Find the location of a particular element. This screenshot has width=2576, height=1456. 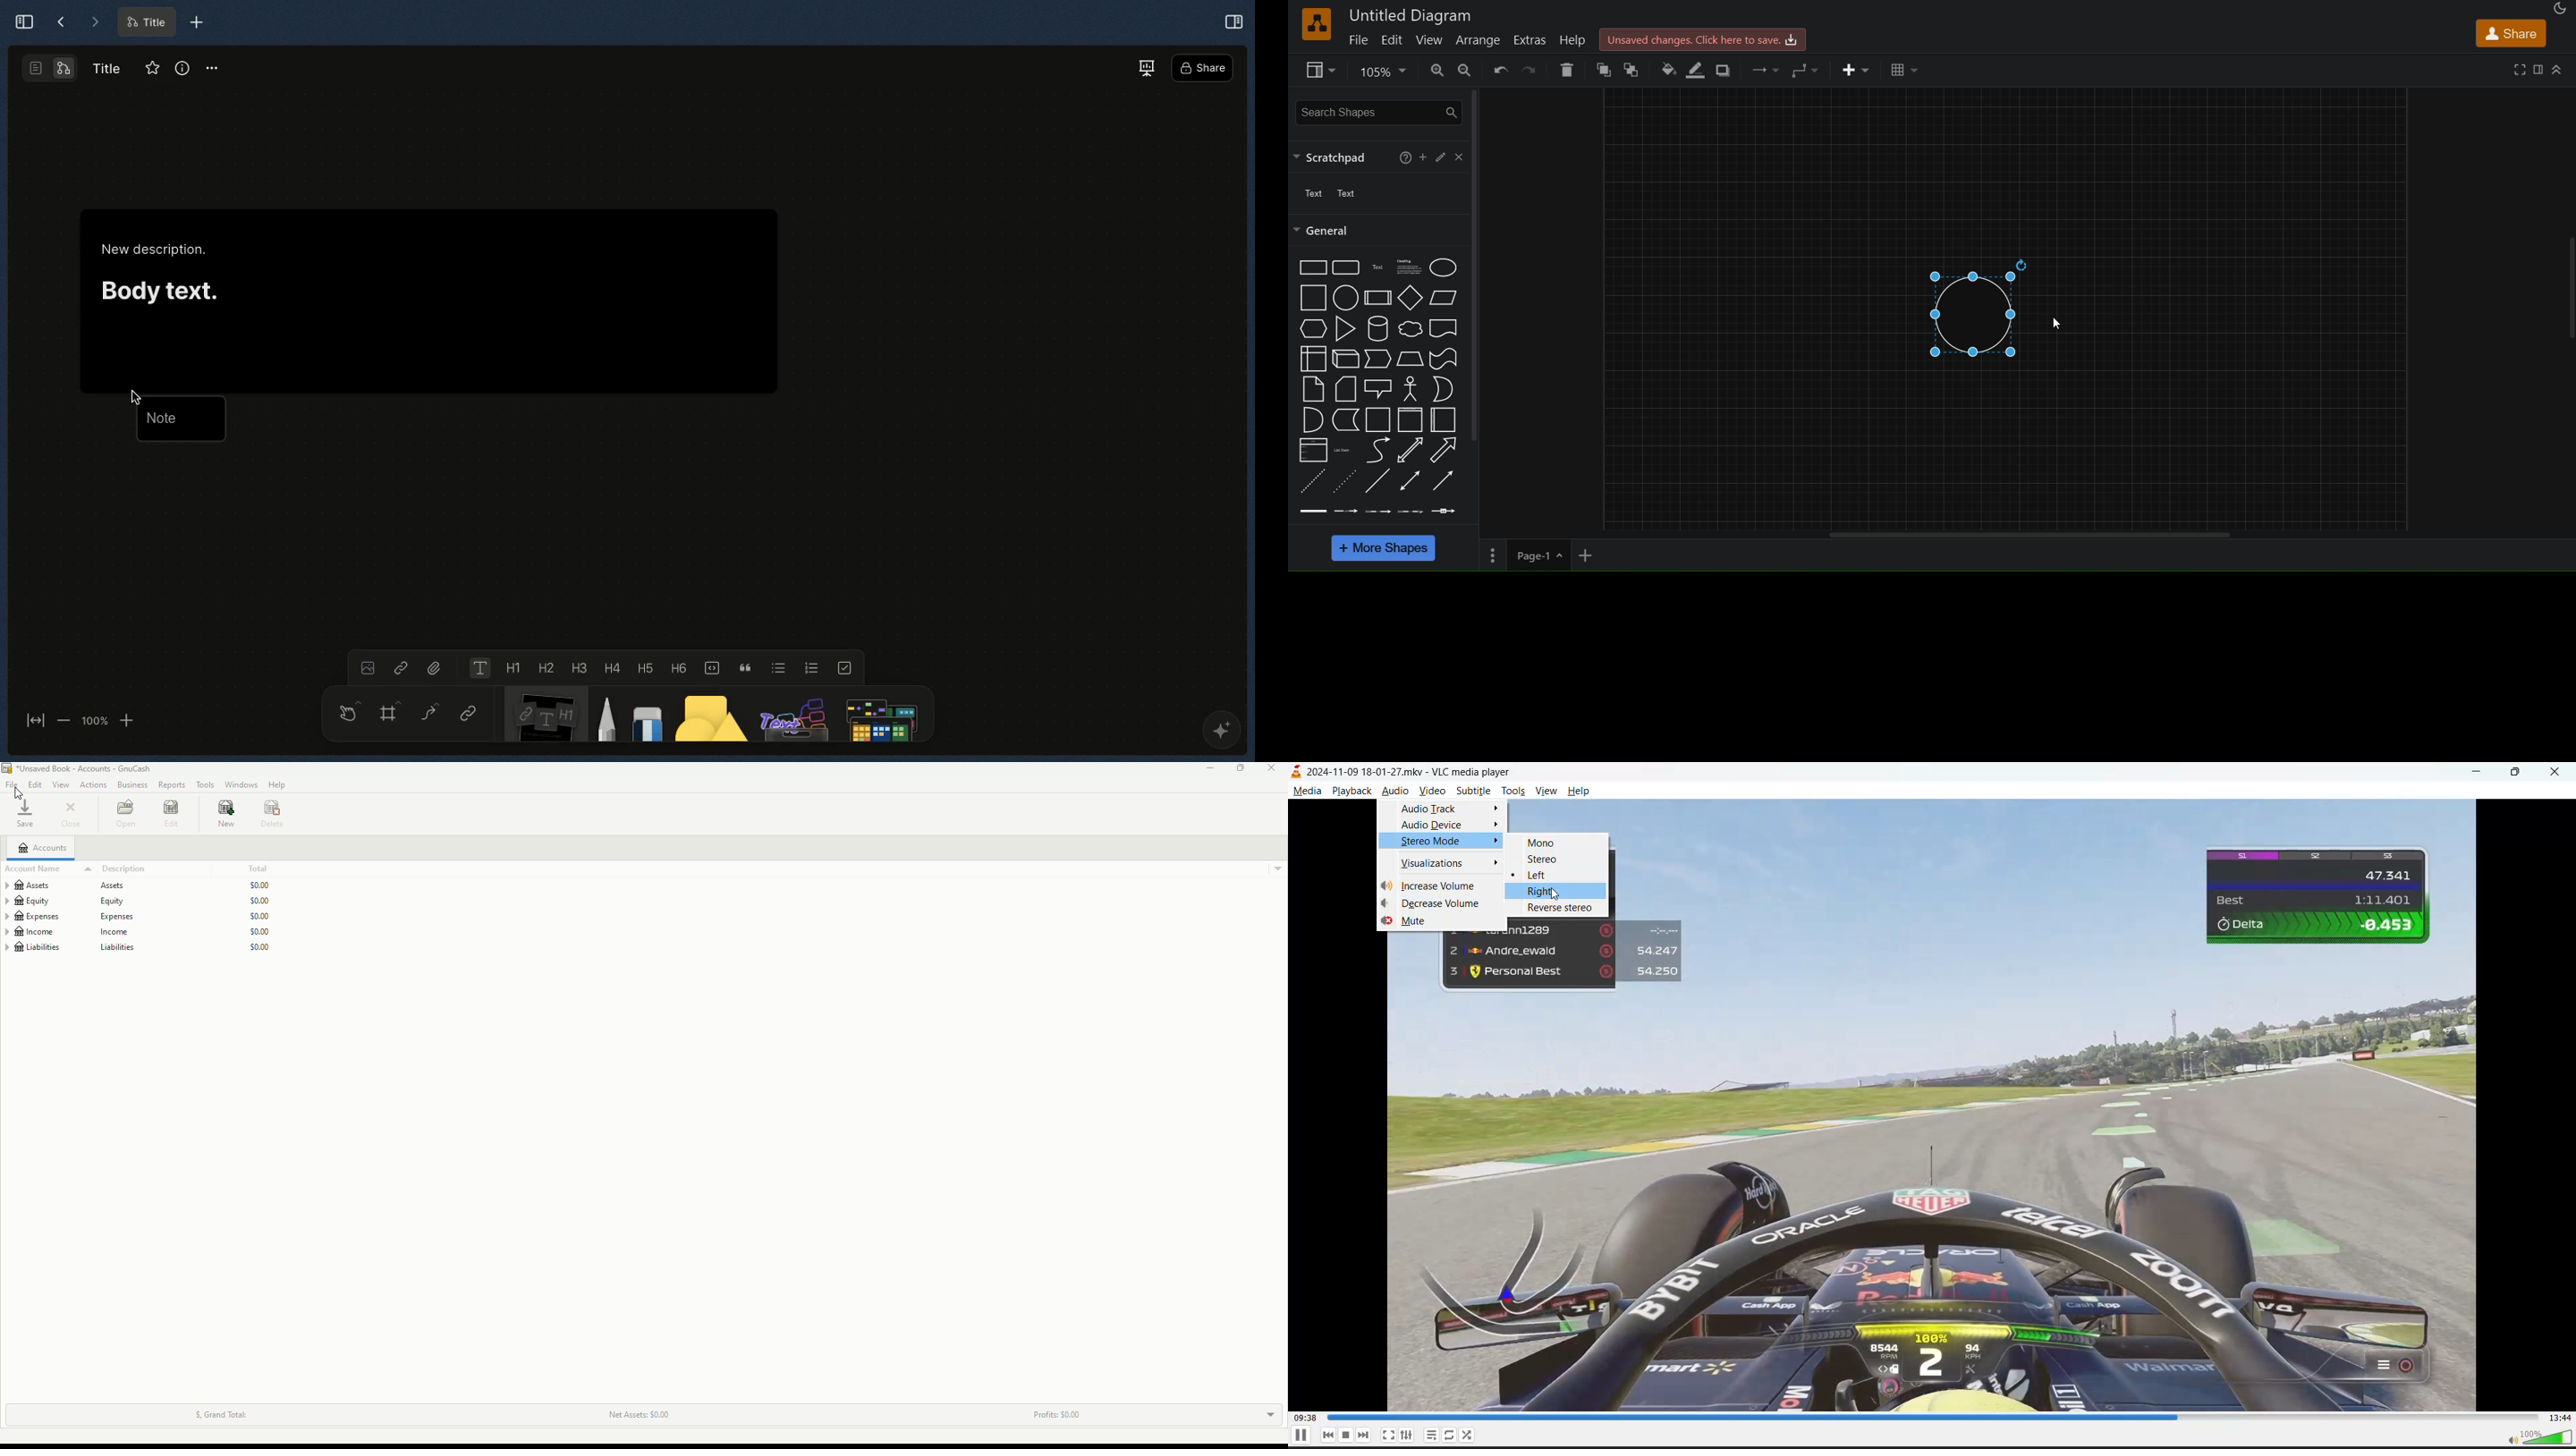

close is located at coordinates (2555, 773).